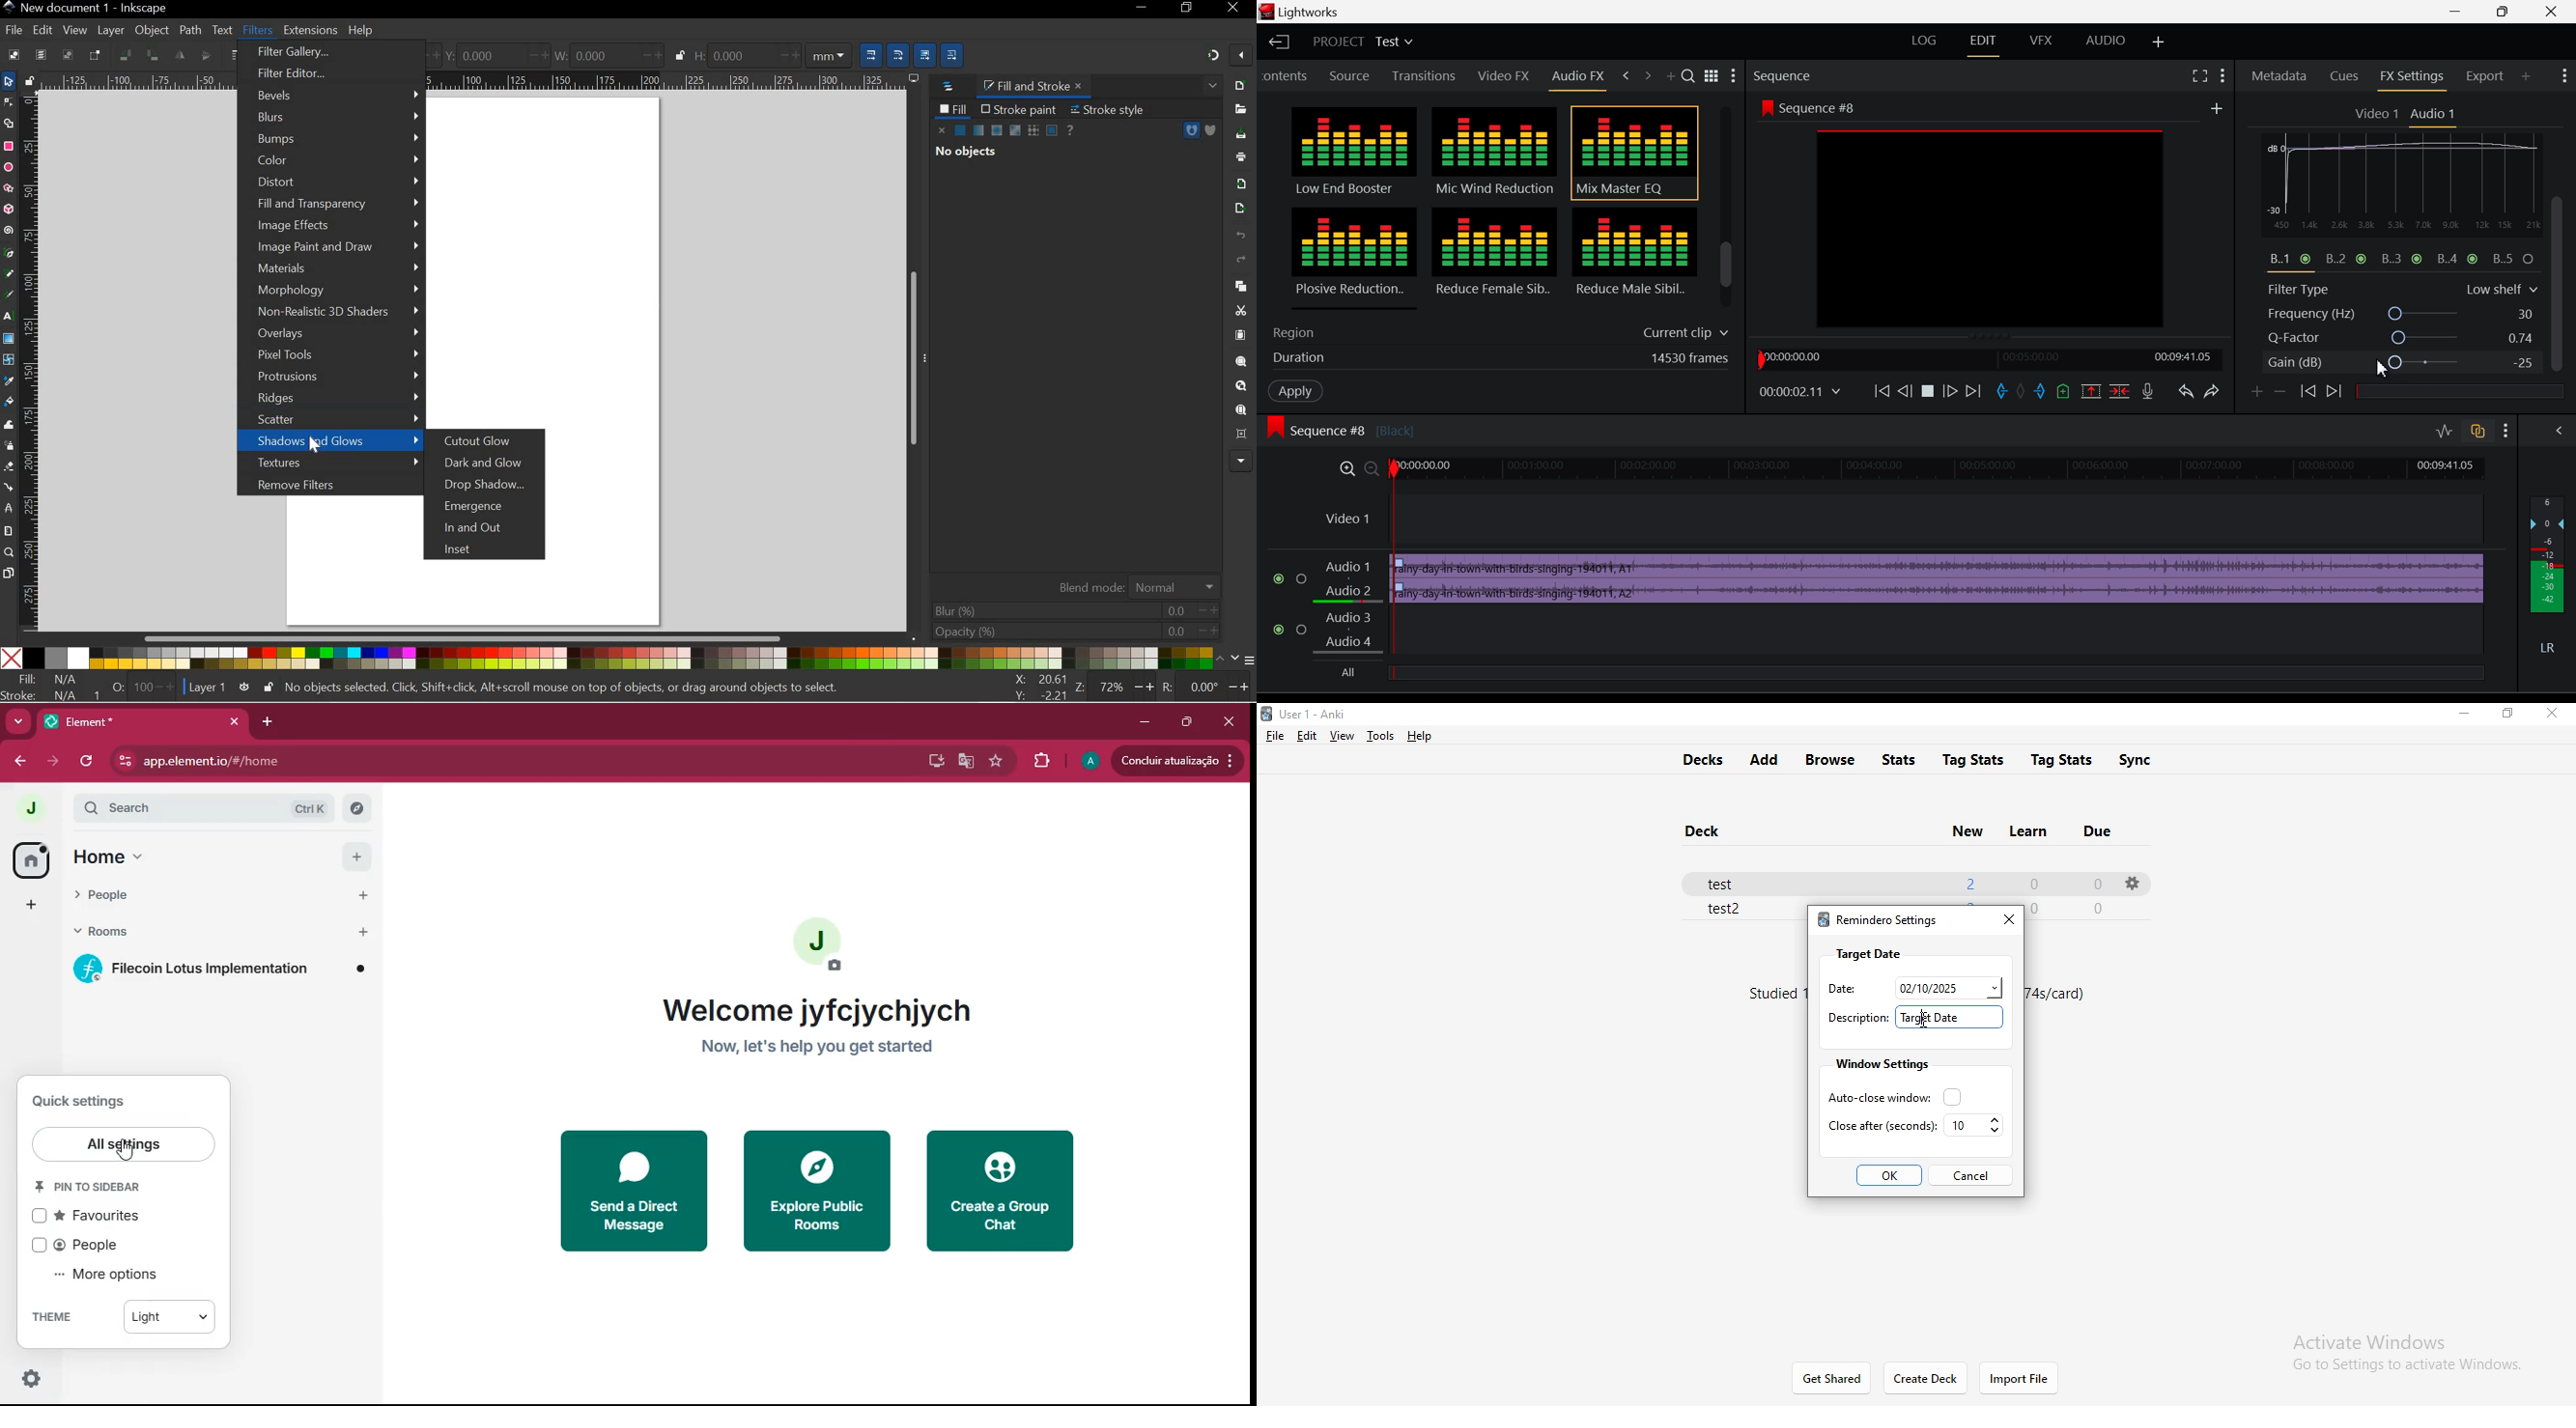  Describe the element at coordinates (1798, 392) in the screenshot. I see `Frame Time` at that location.